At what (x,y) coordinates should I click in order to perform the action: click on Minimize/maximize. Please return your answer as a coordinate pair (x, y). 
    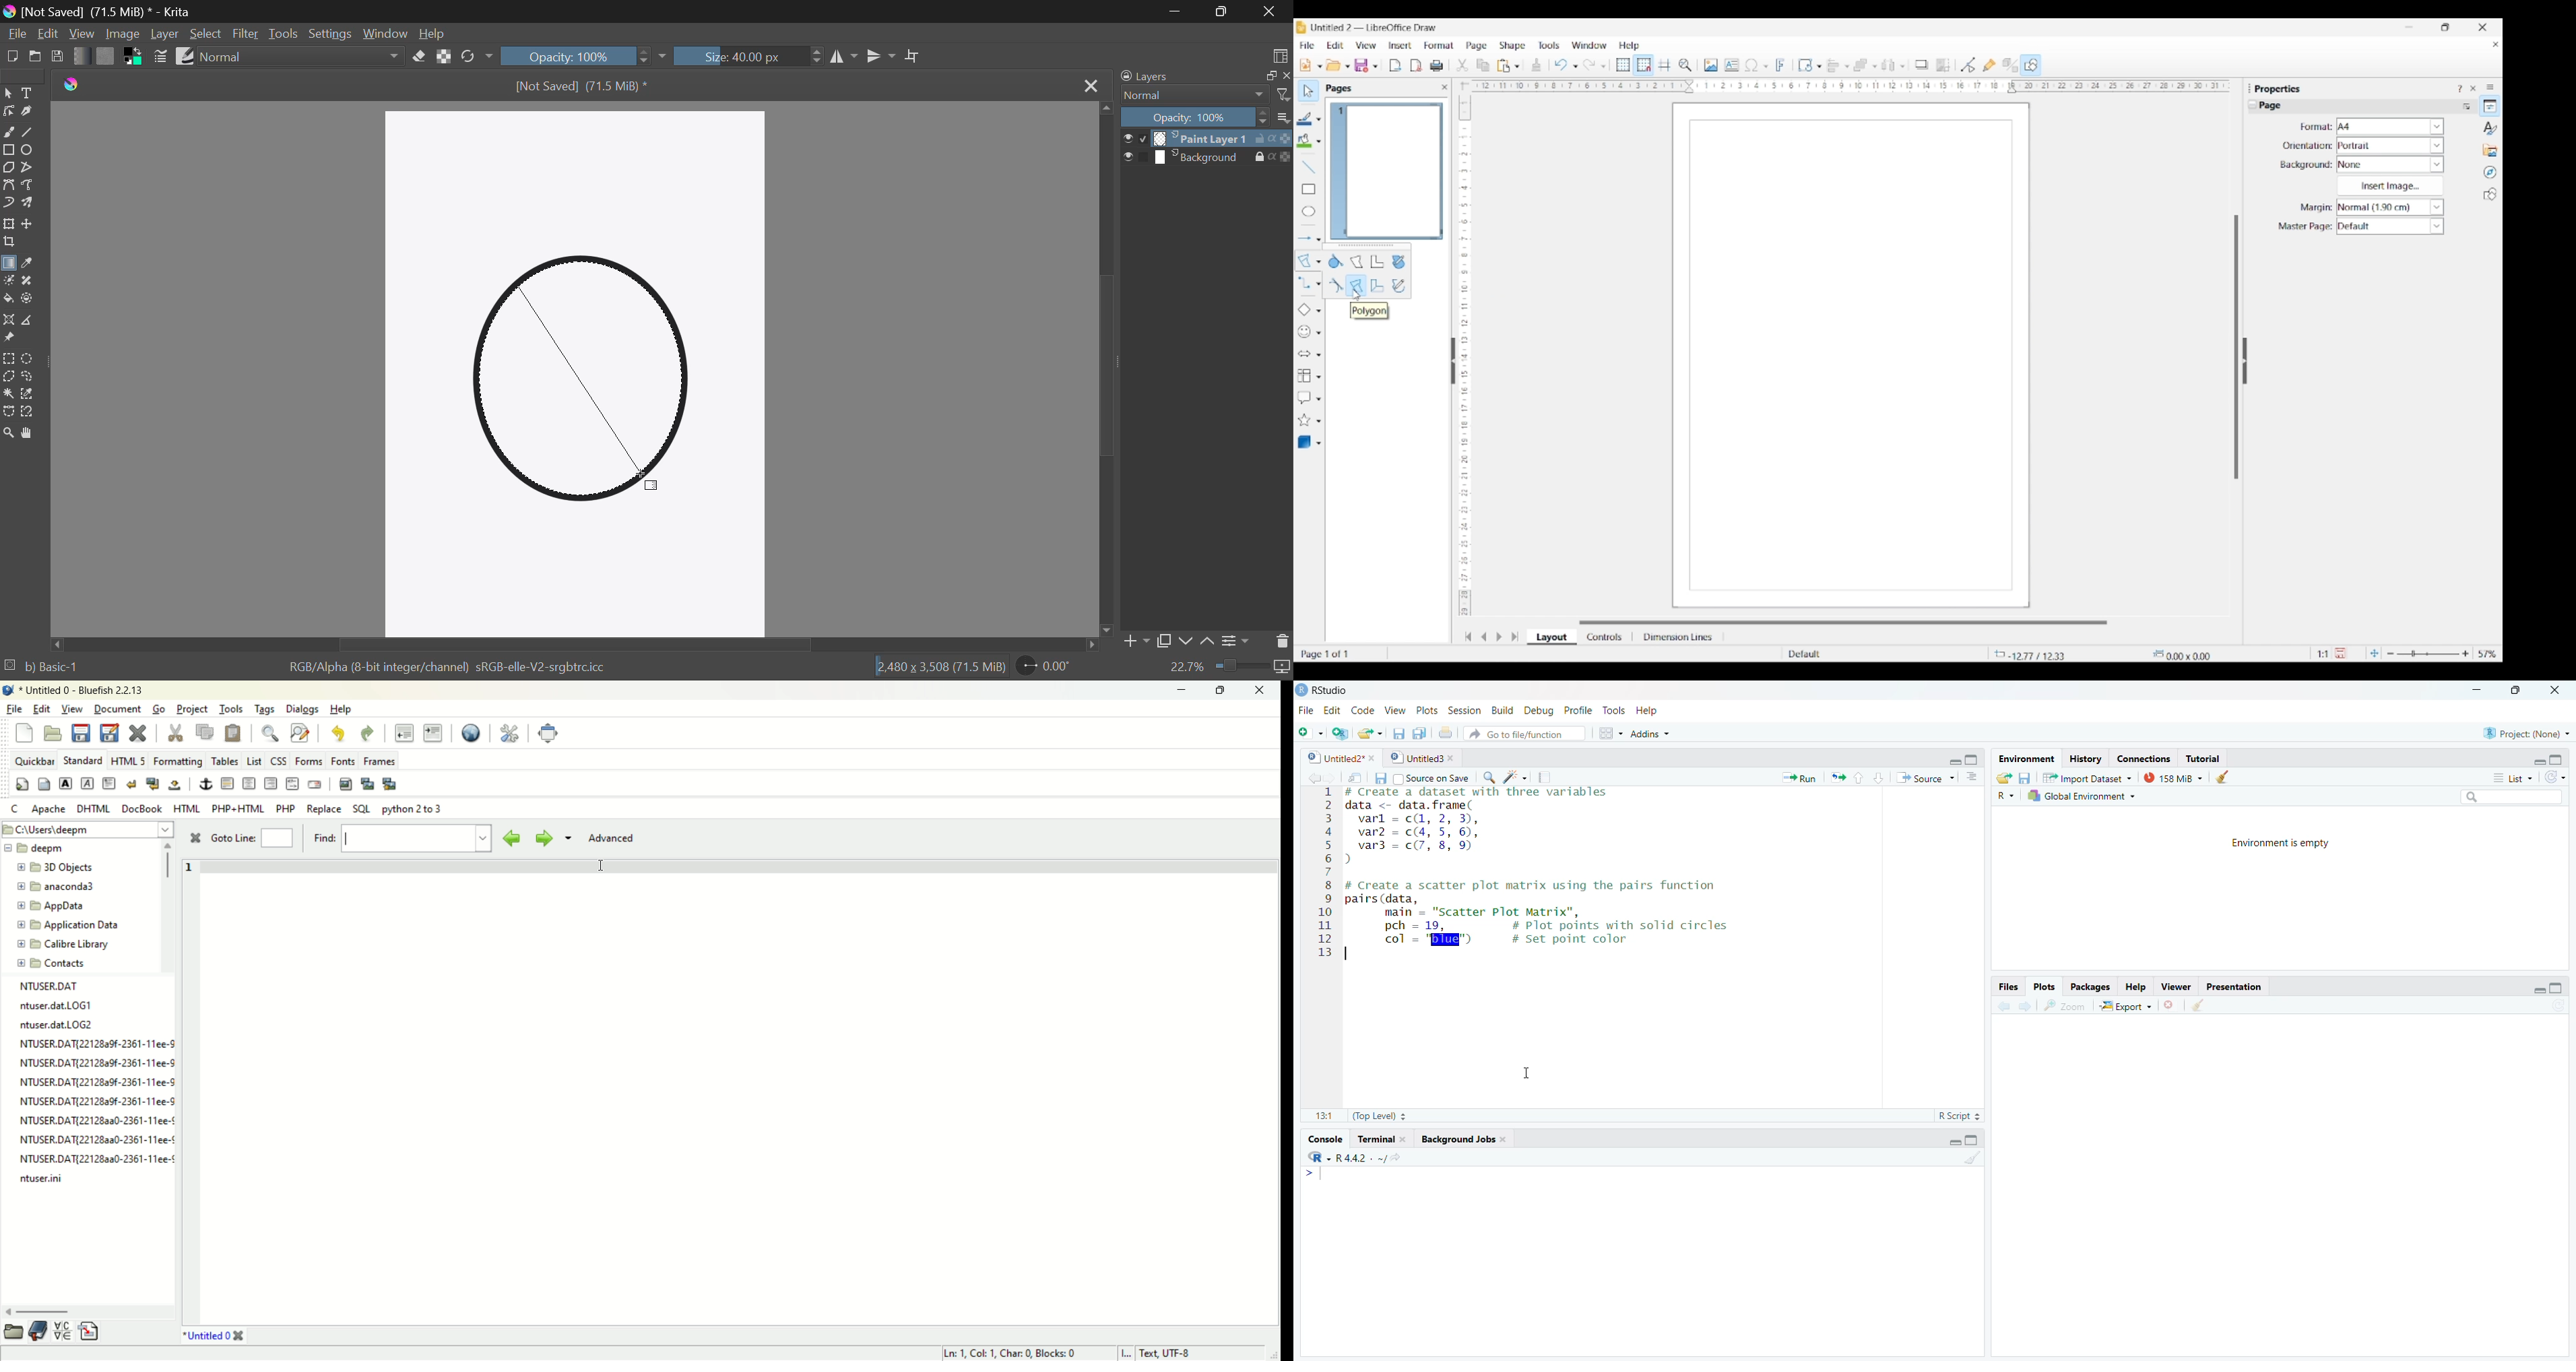
    Looking at the image, I should click on (2545, 986).